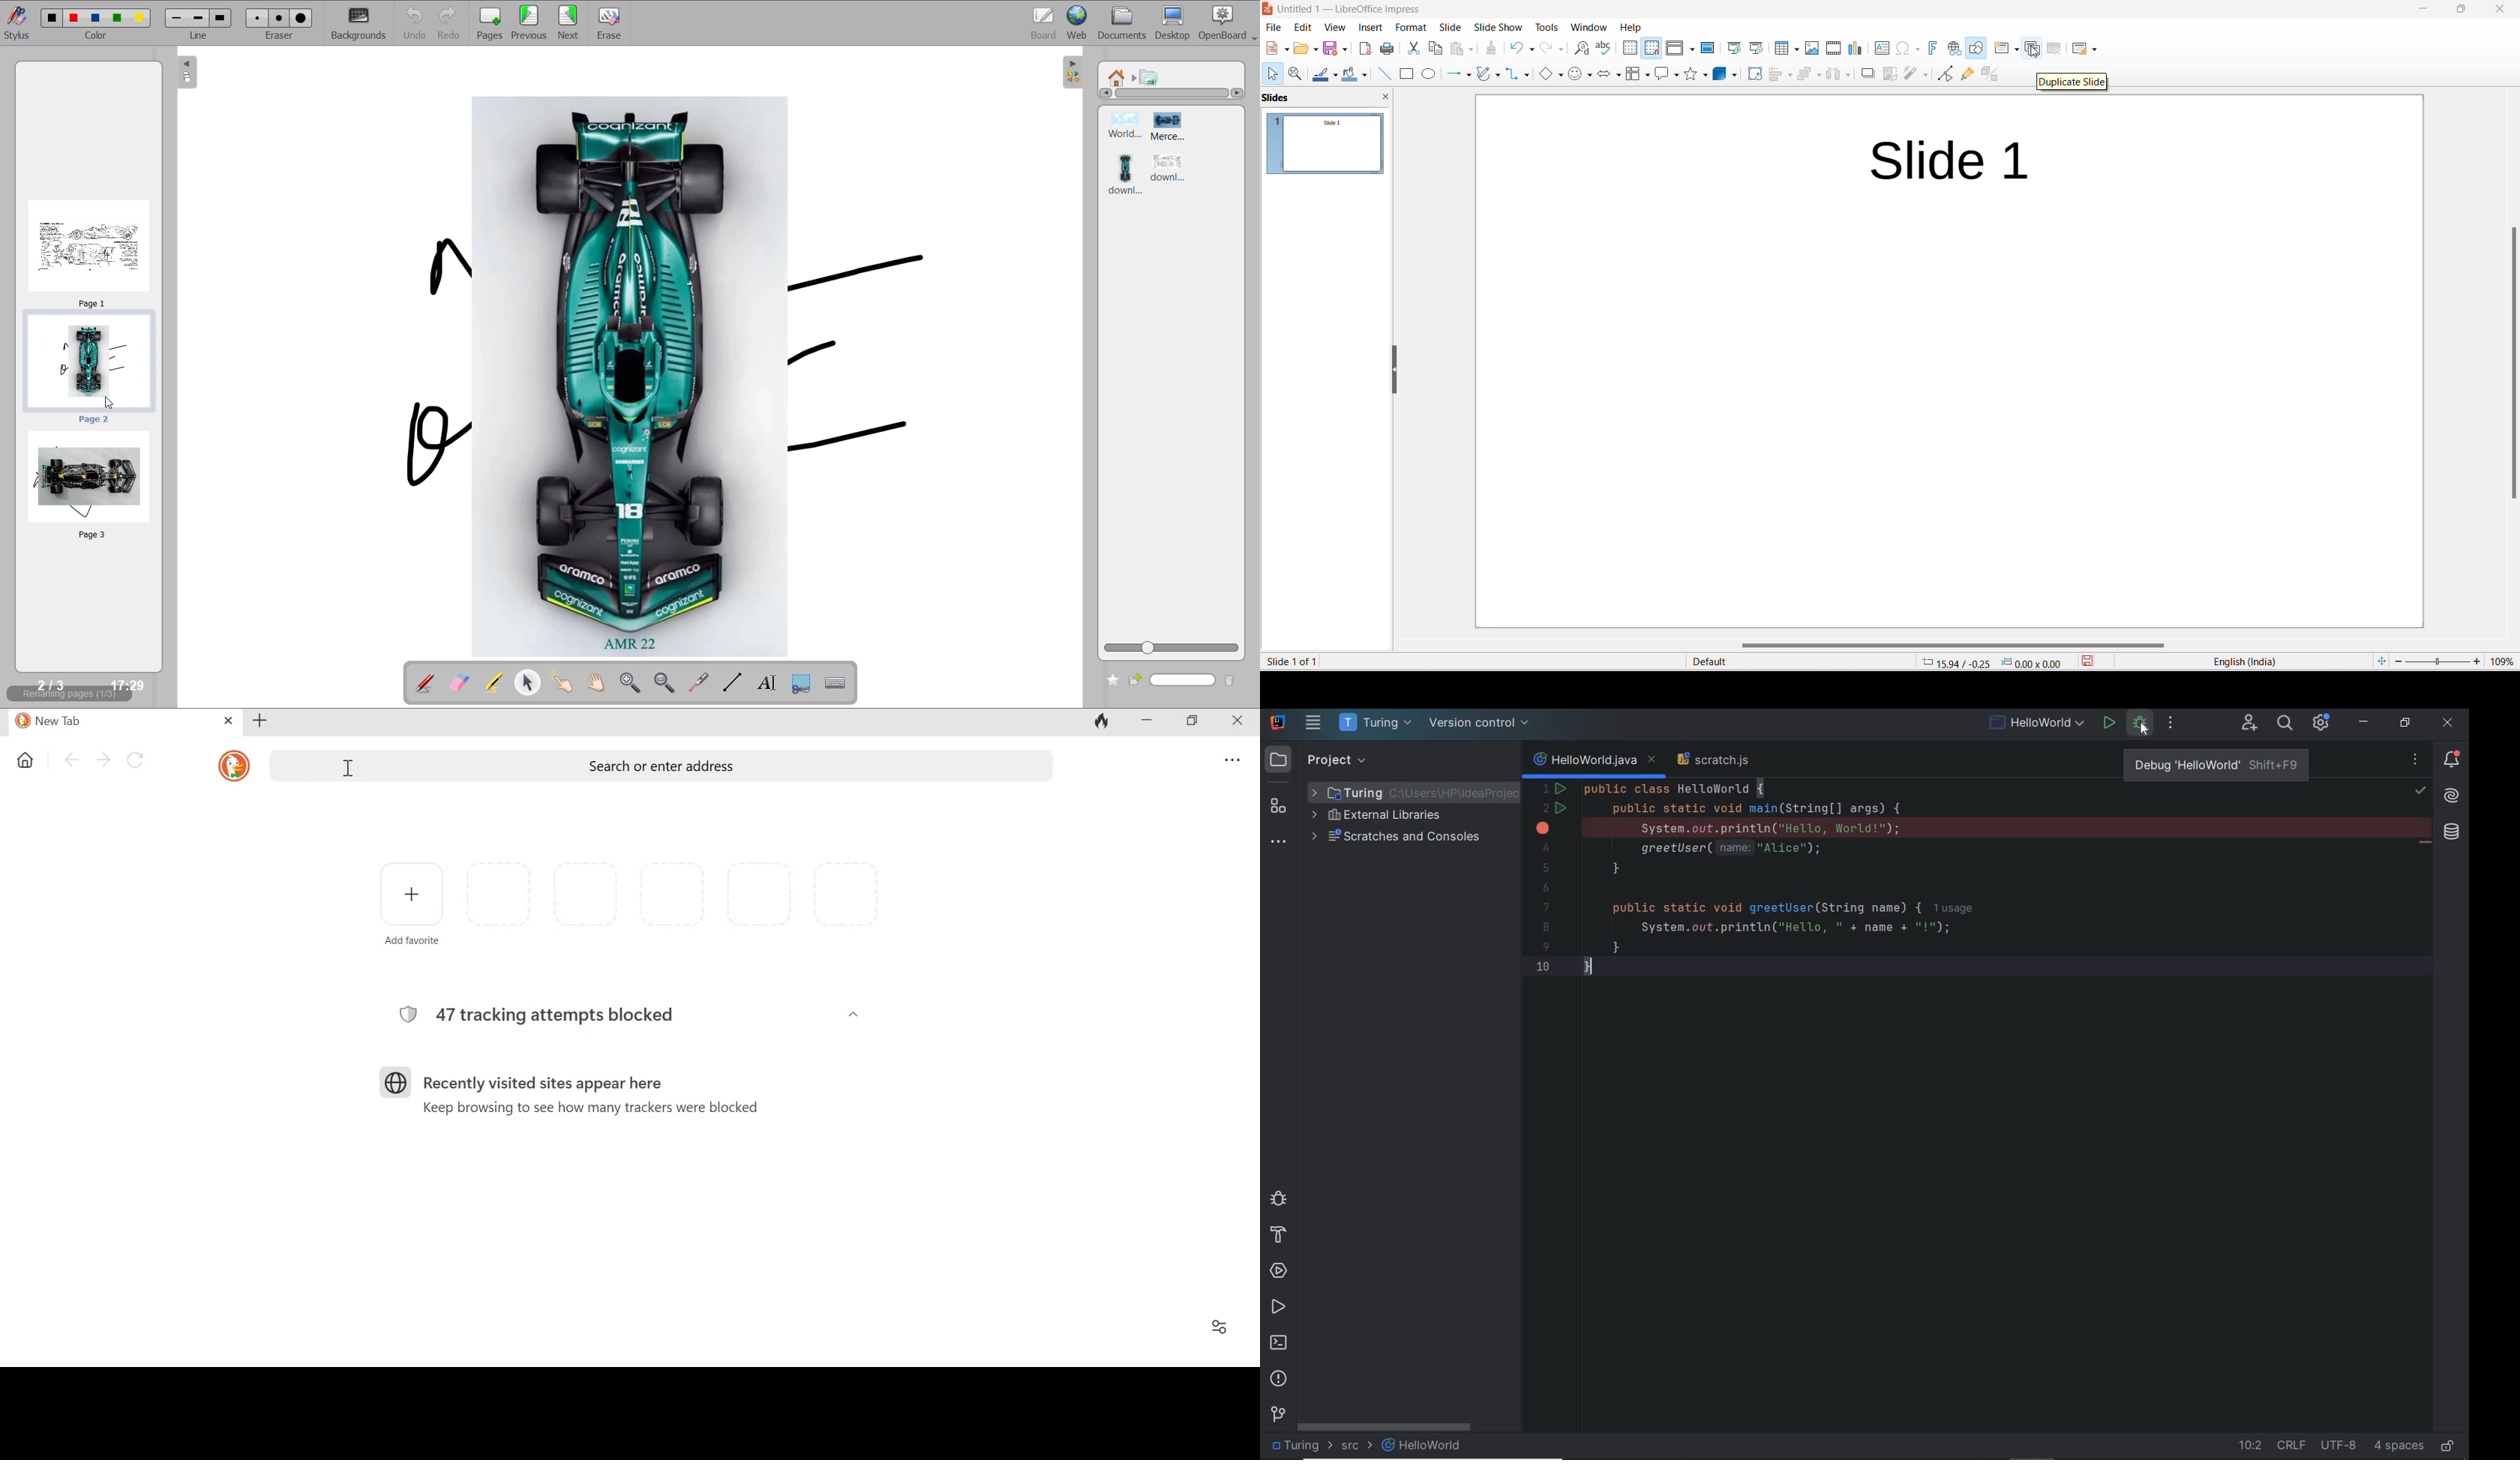 The height and width of the screenshot is (1484, 2520). What do you see at coordinates (1756, 49) in the screenshot?
I see `start from current slide` at bounding box center [1756, 49].